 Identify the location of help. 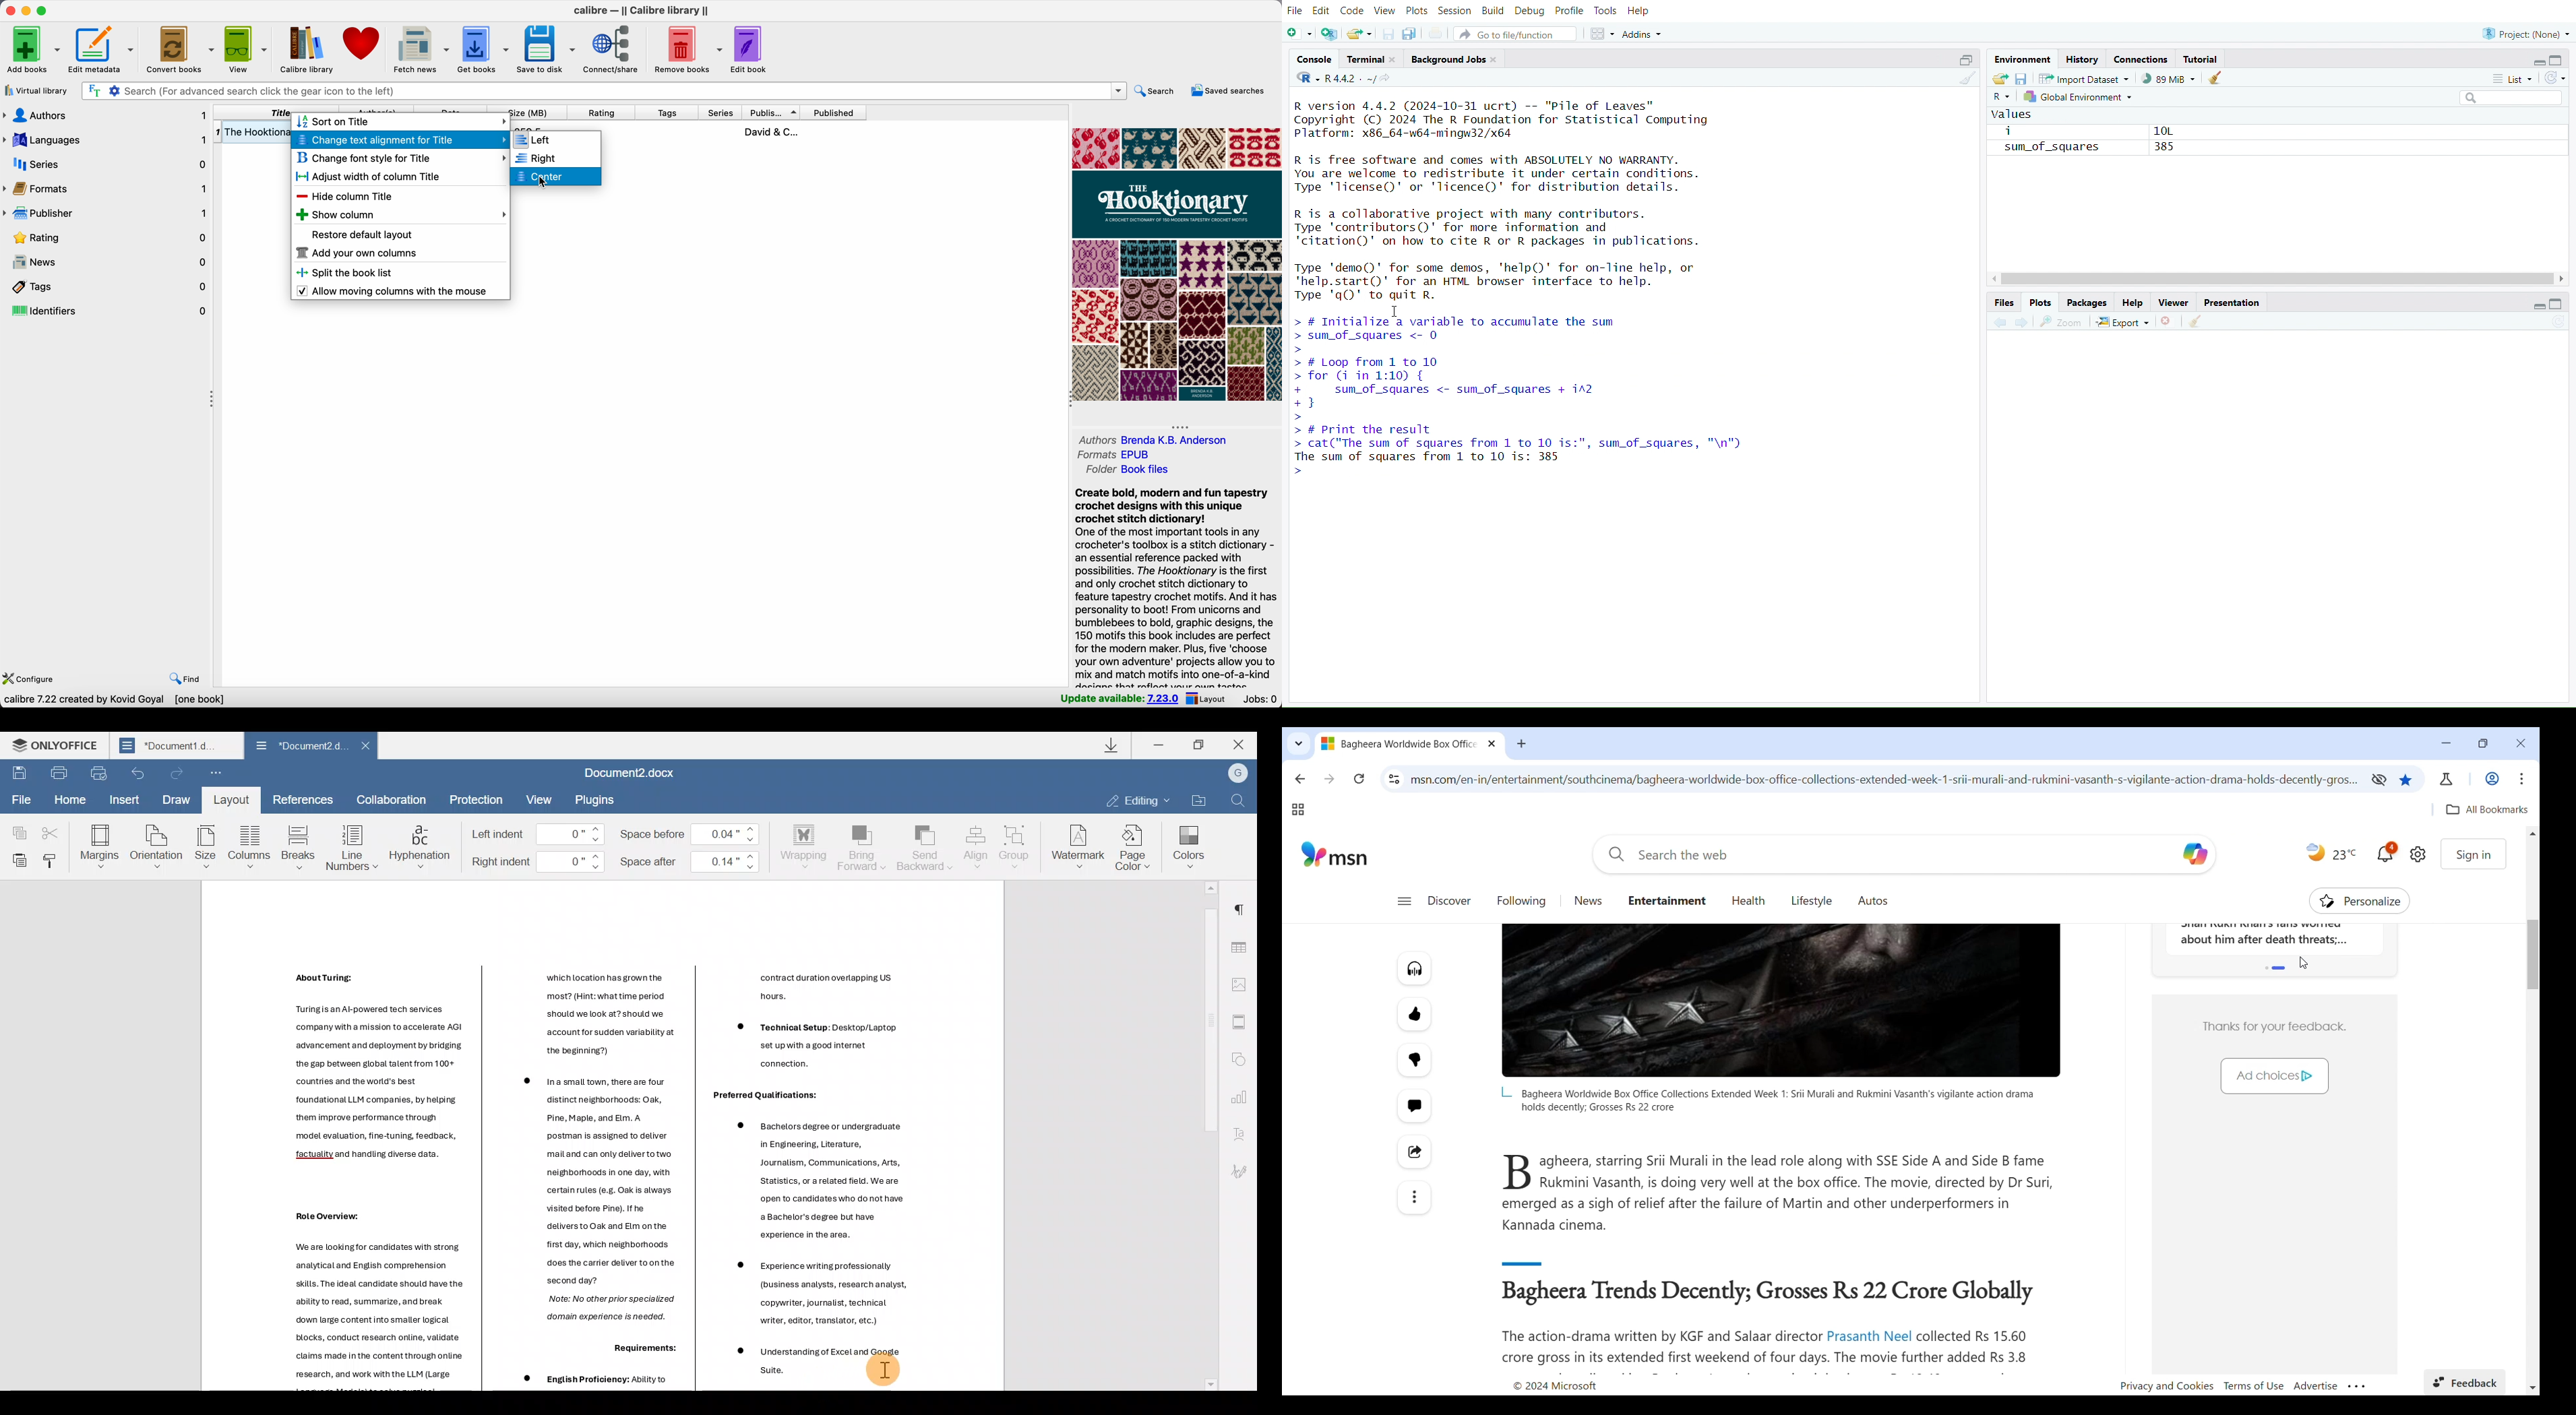
(2133, 303).